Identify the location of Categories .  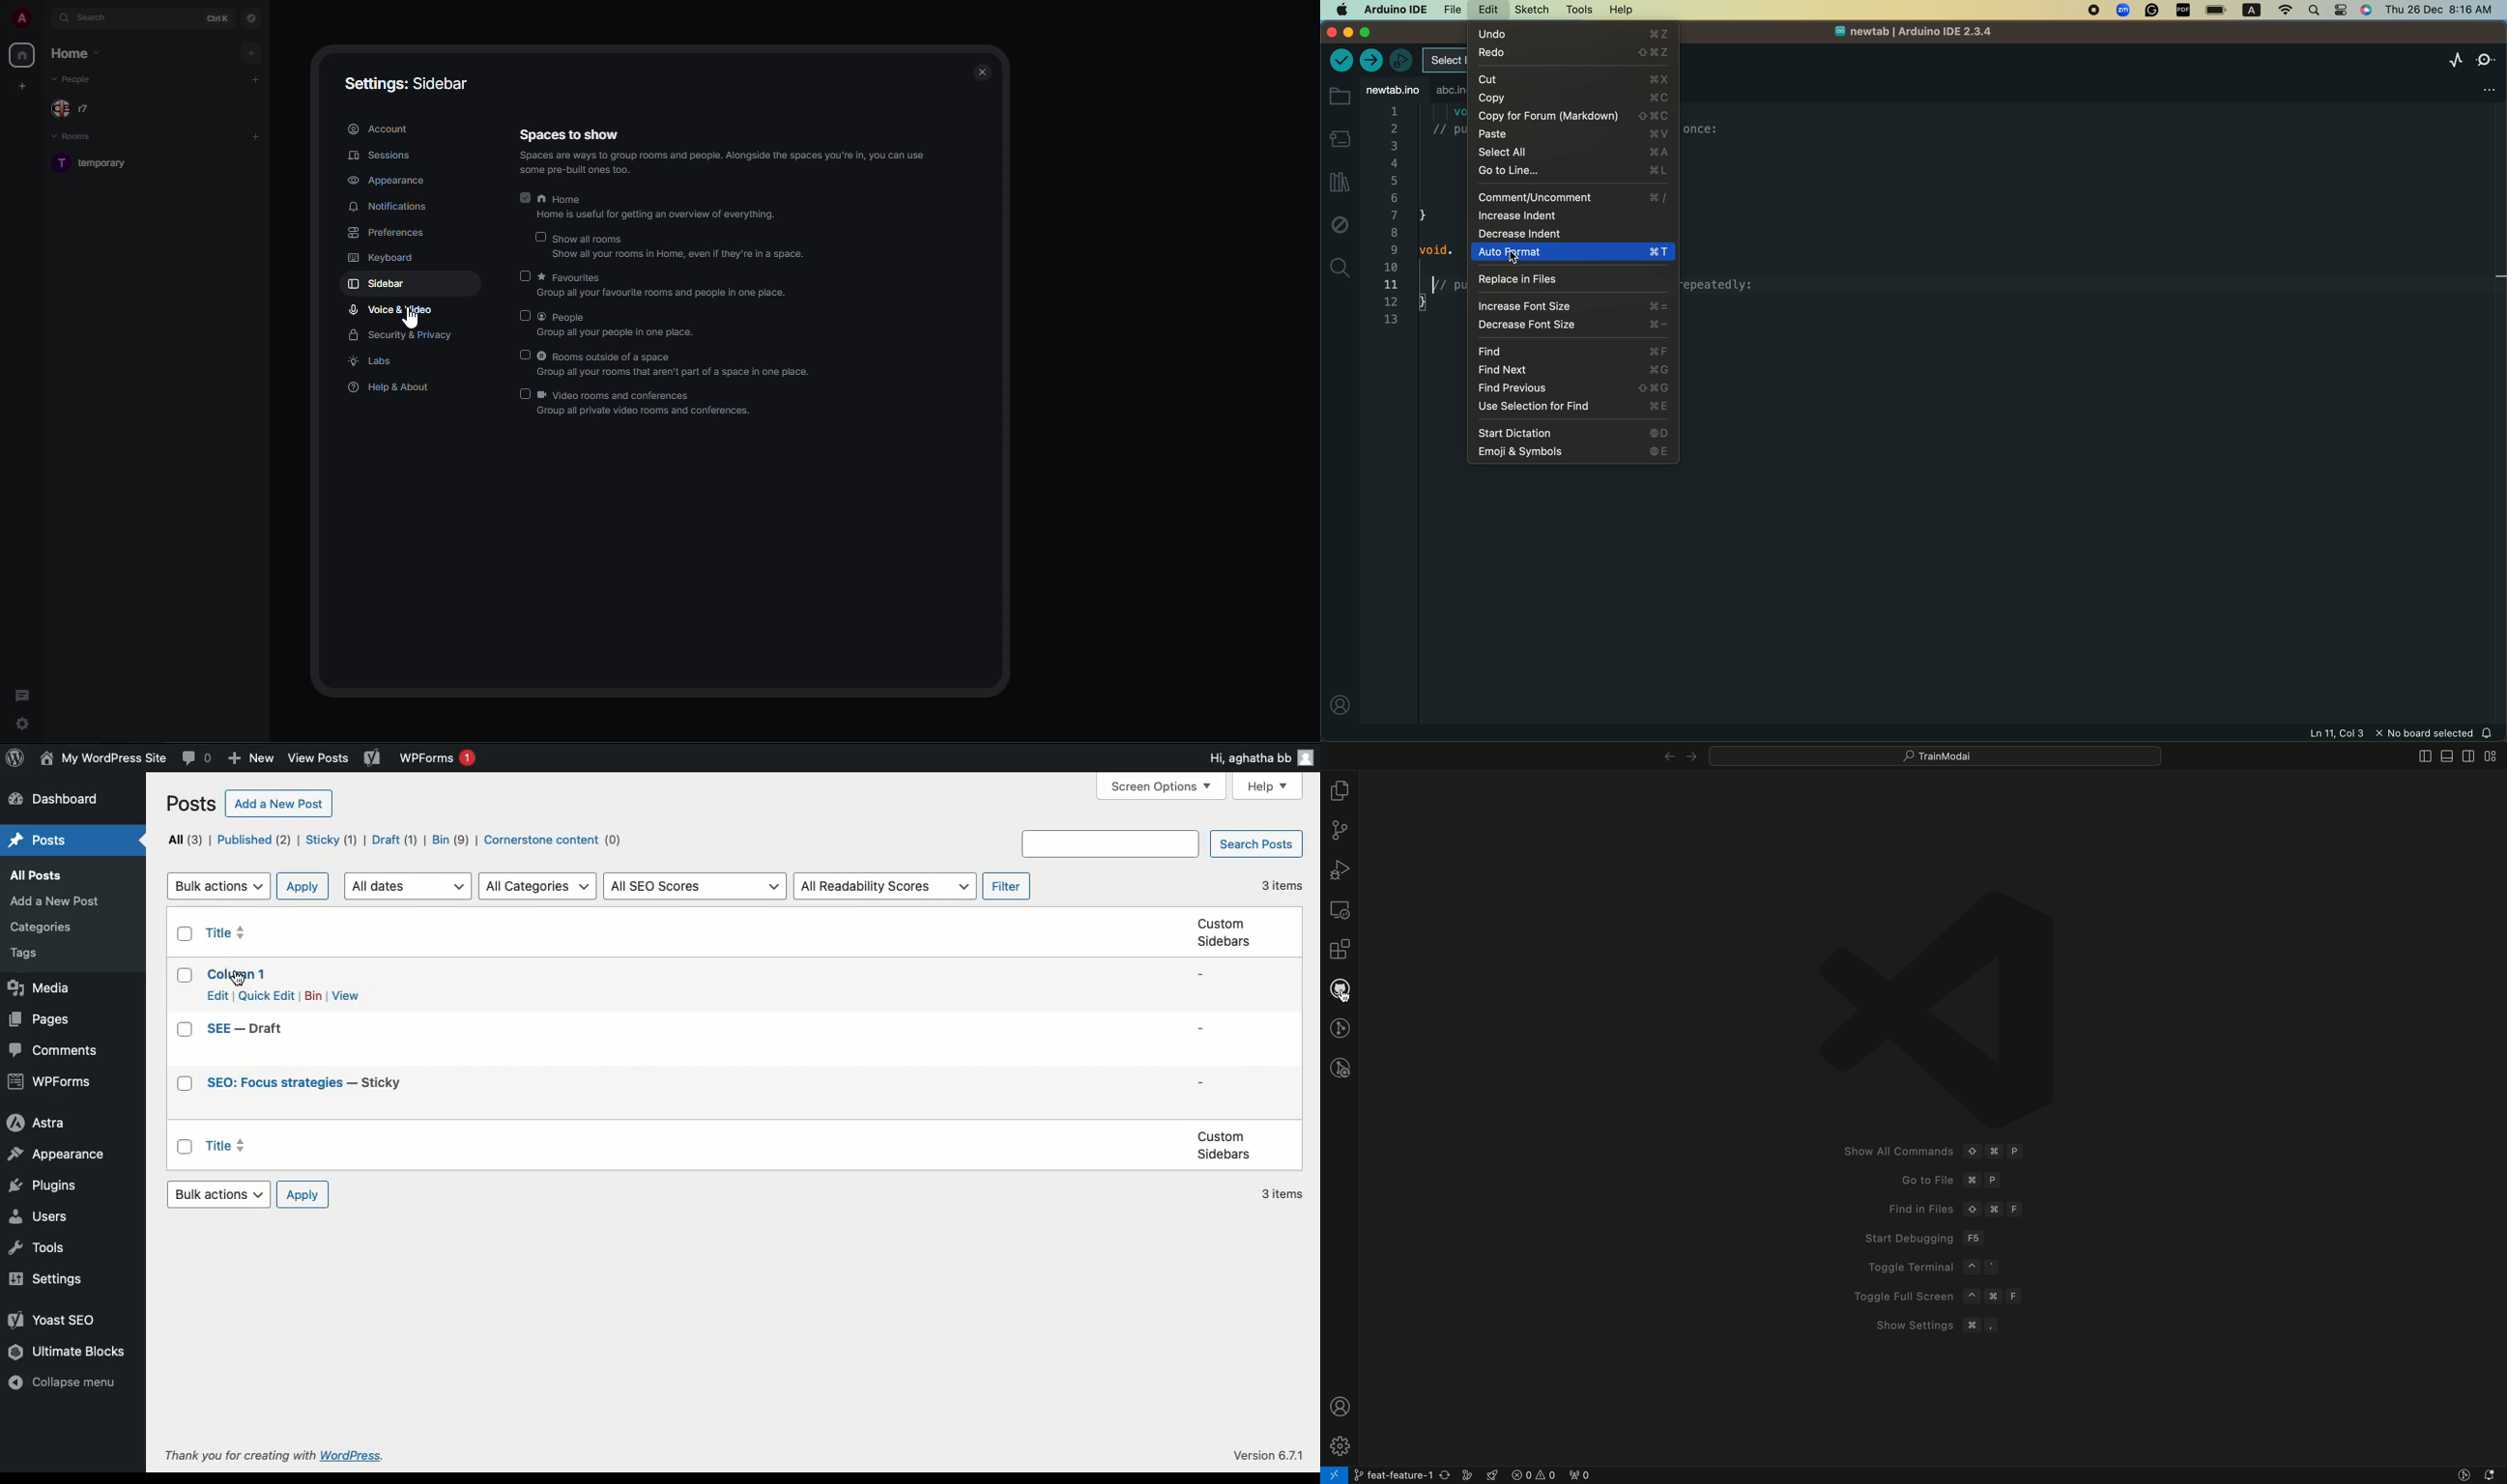
(40, 927).